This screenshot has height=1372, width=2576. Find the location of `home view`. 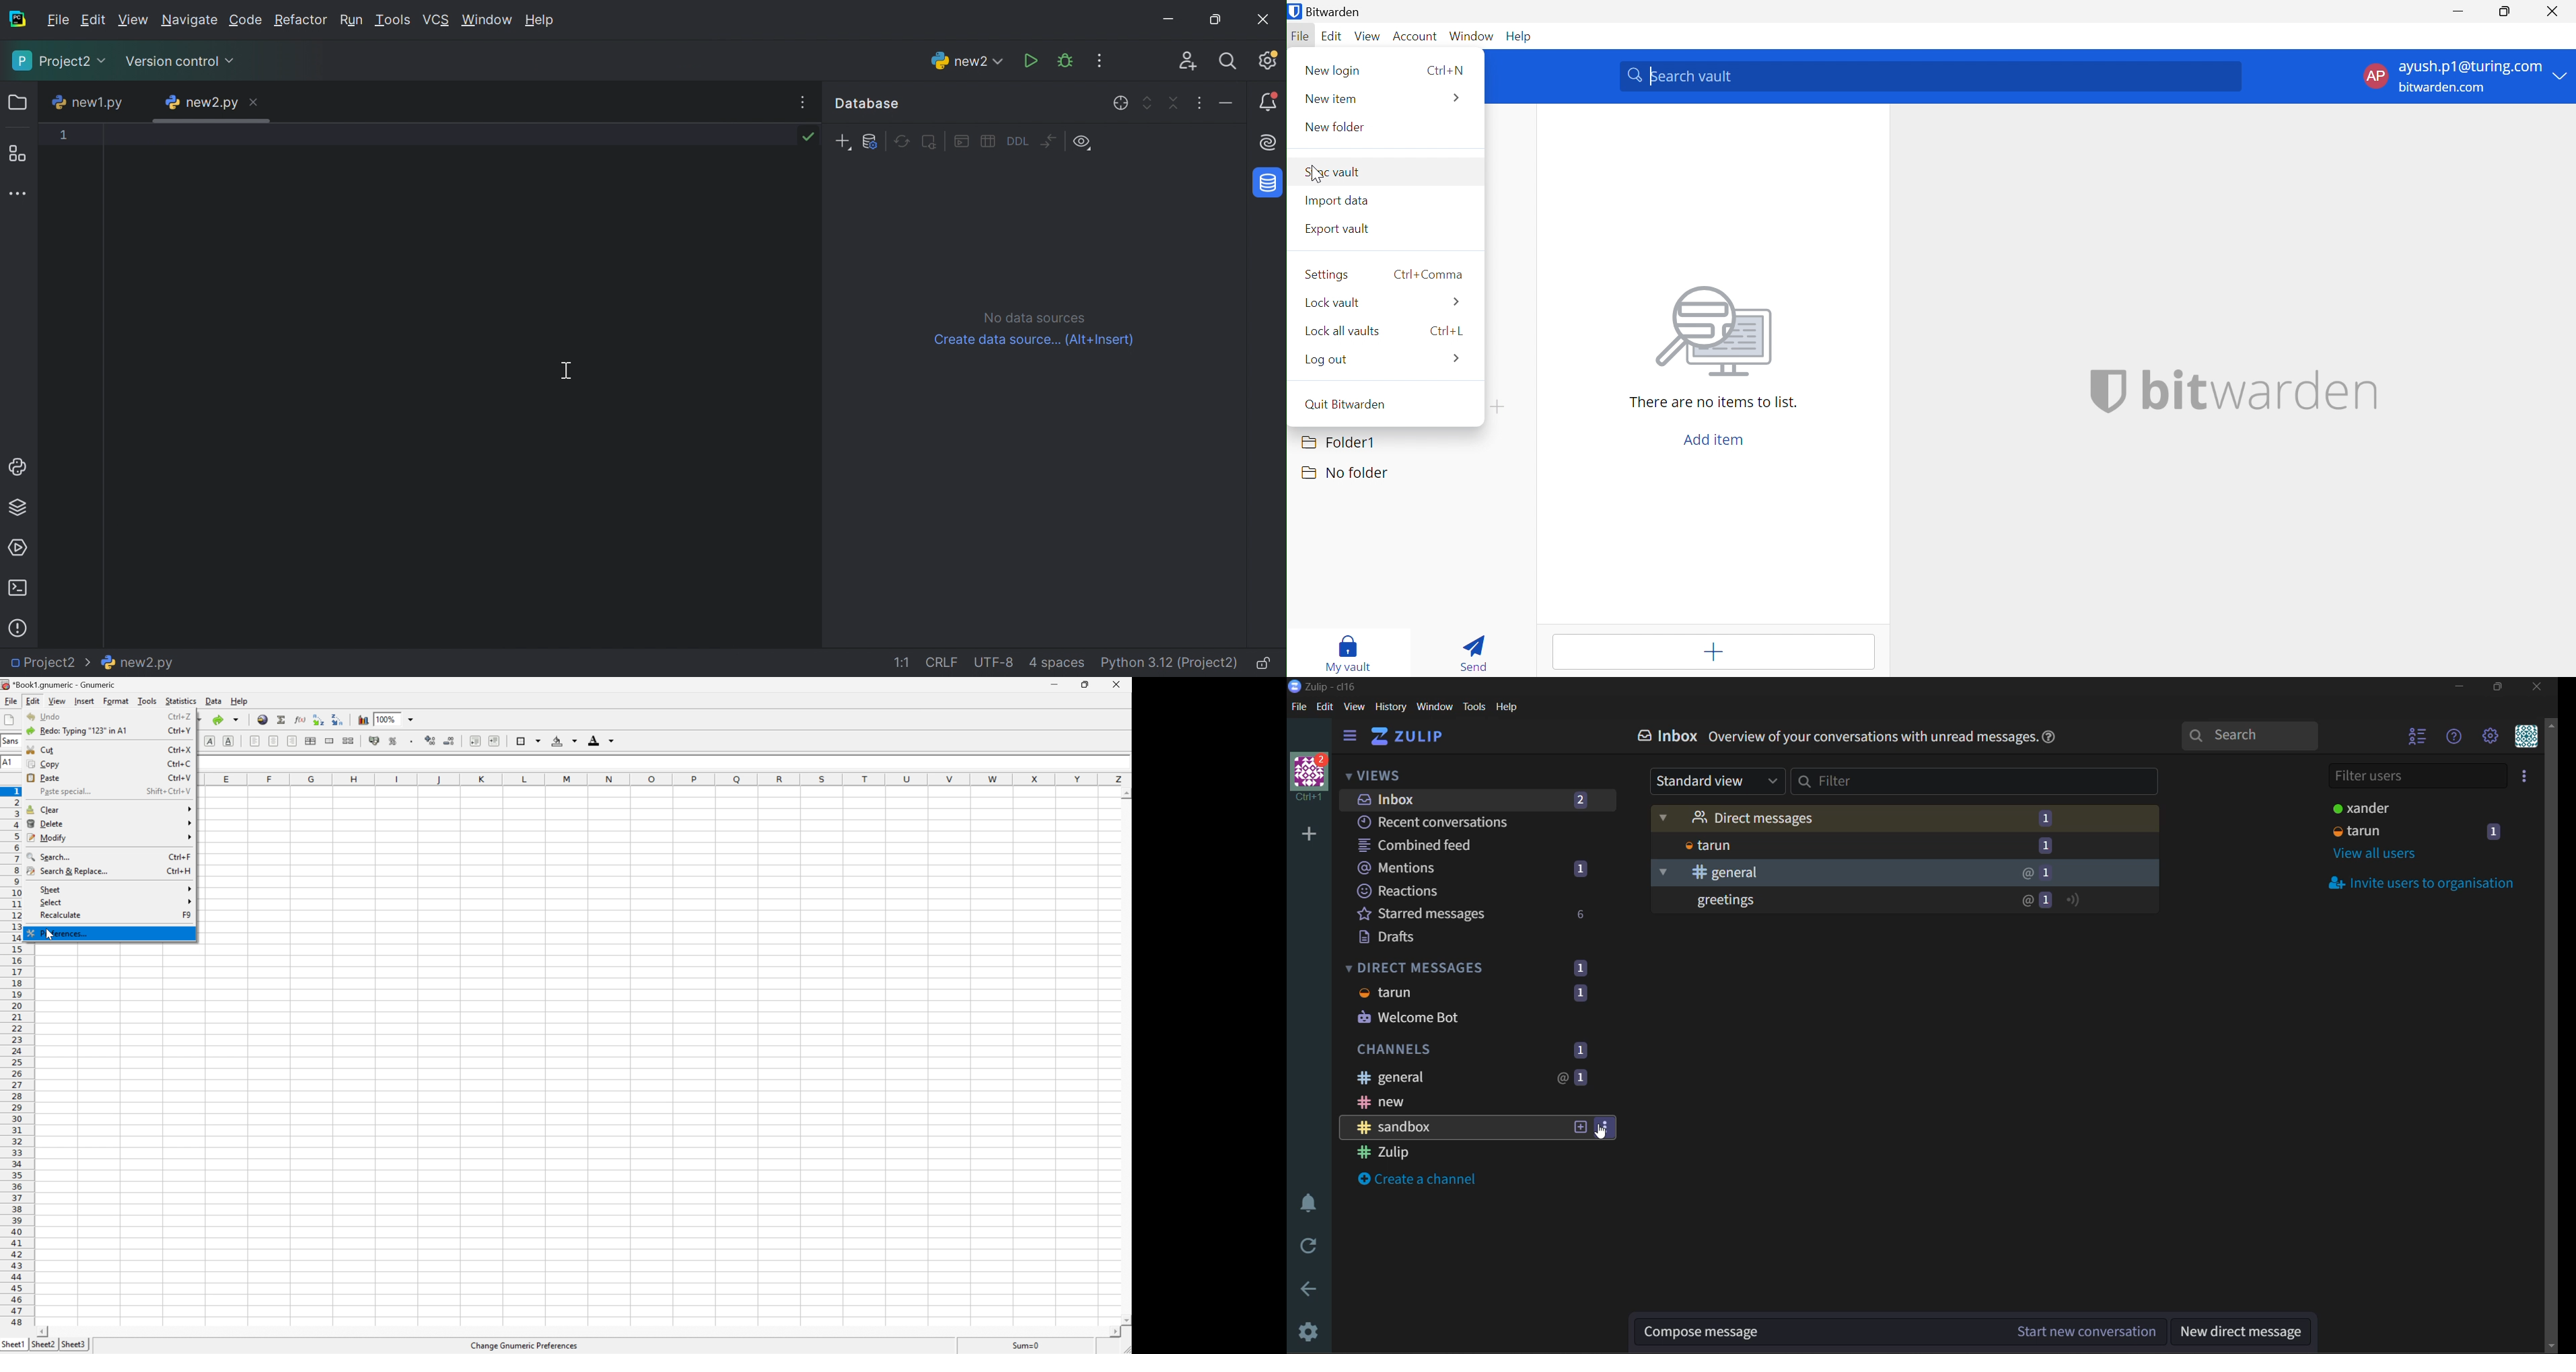

home view is located at coordinates (1410, 739).